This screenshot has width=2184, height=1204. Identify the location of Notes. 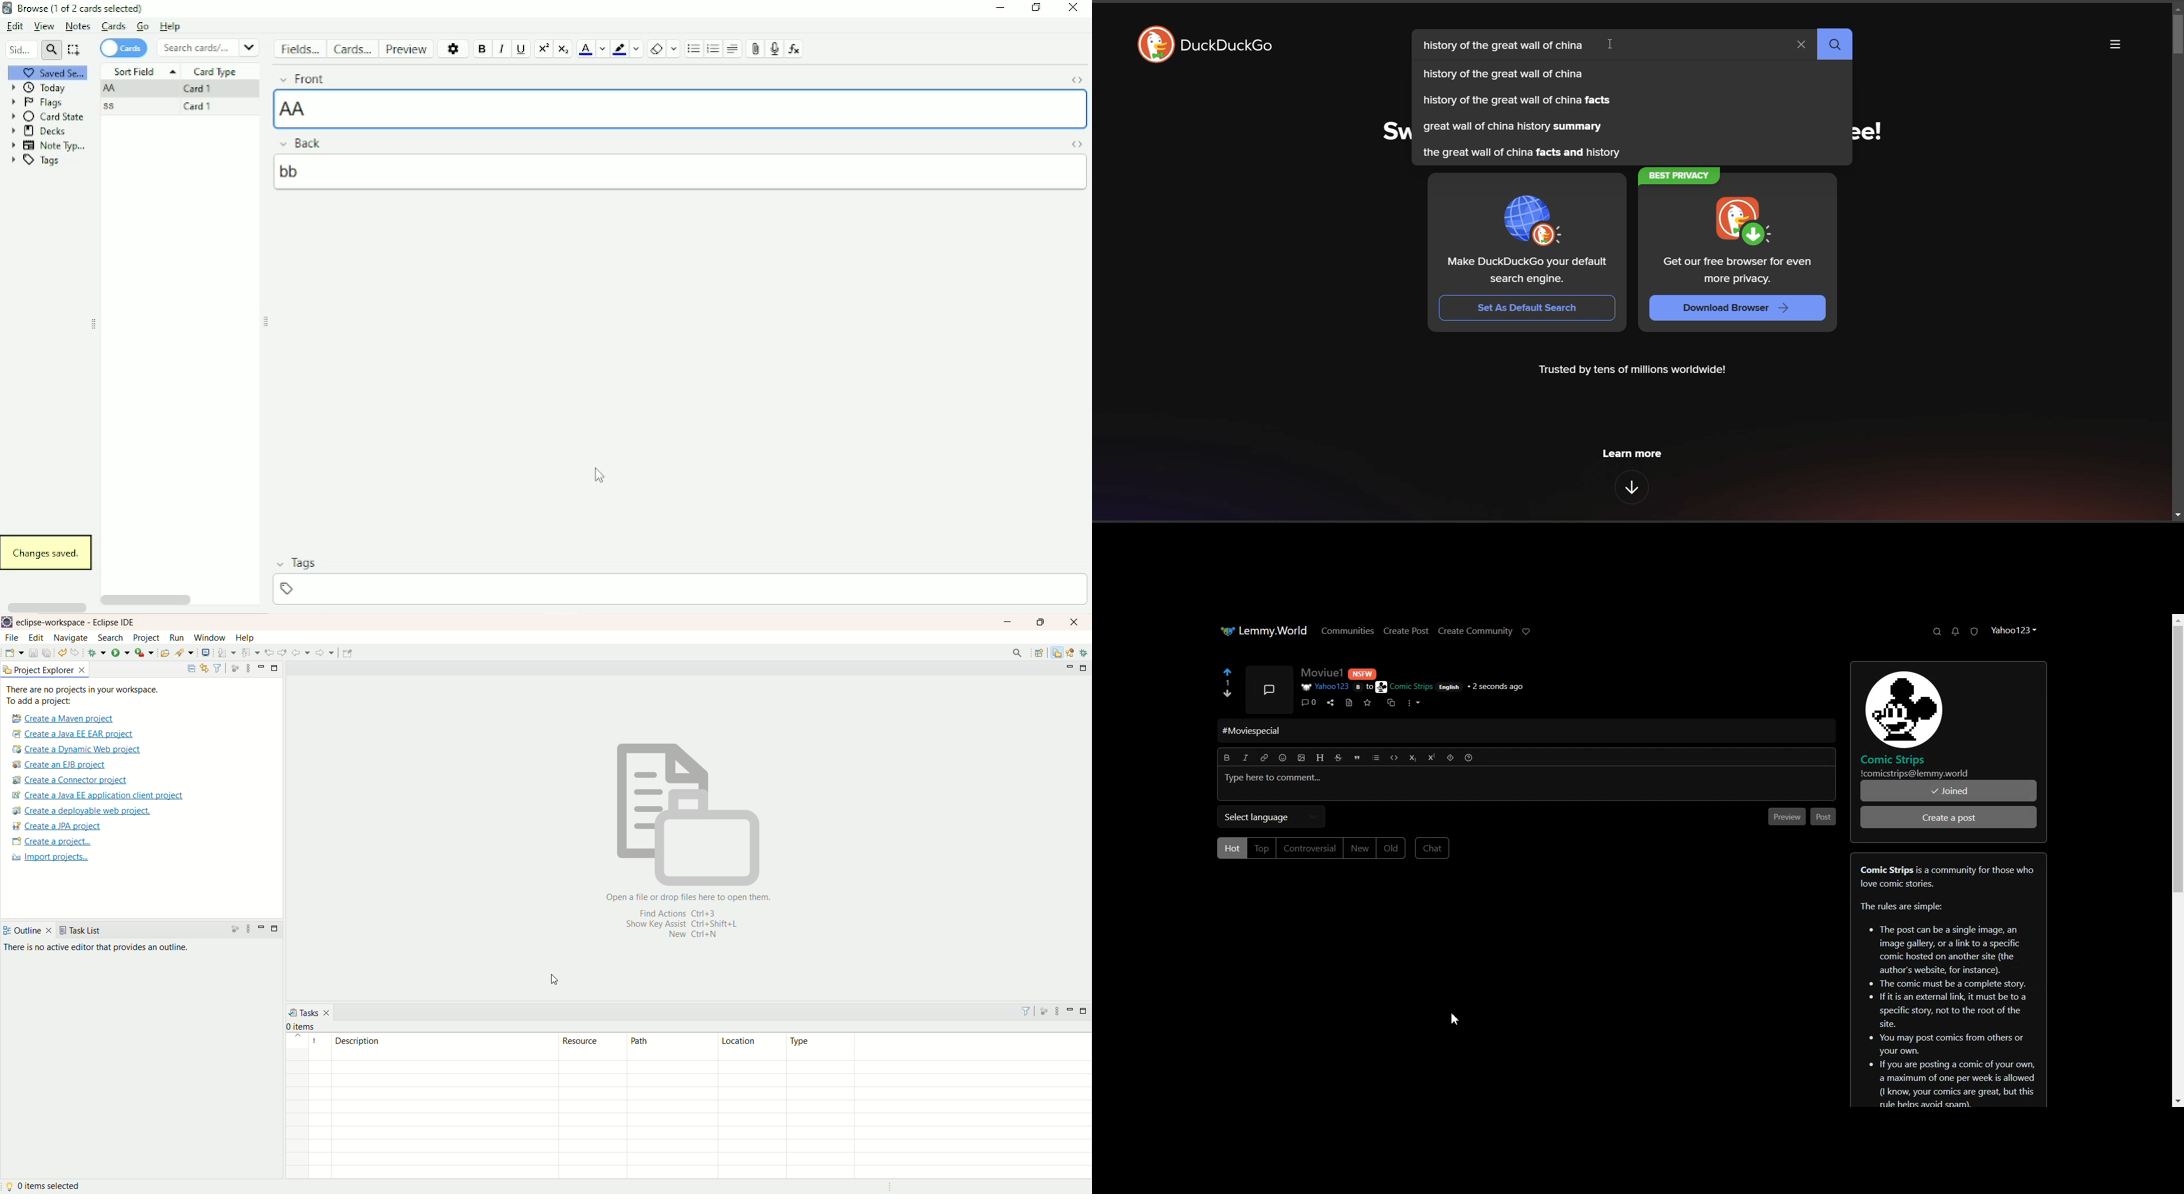
(77, 26).